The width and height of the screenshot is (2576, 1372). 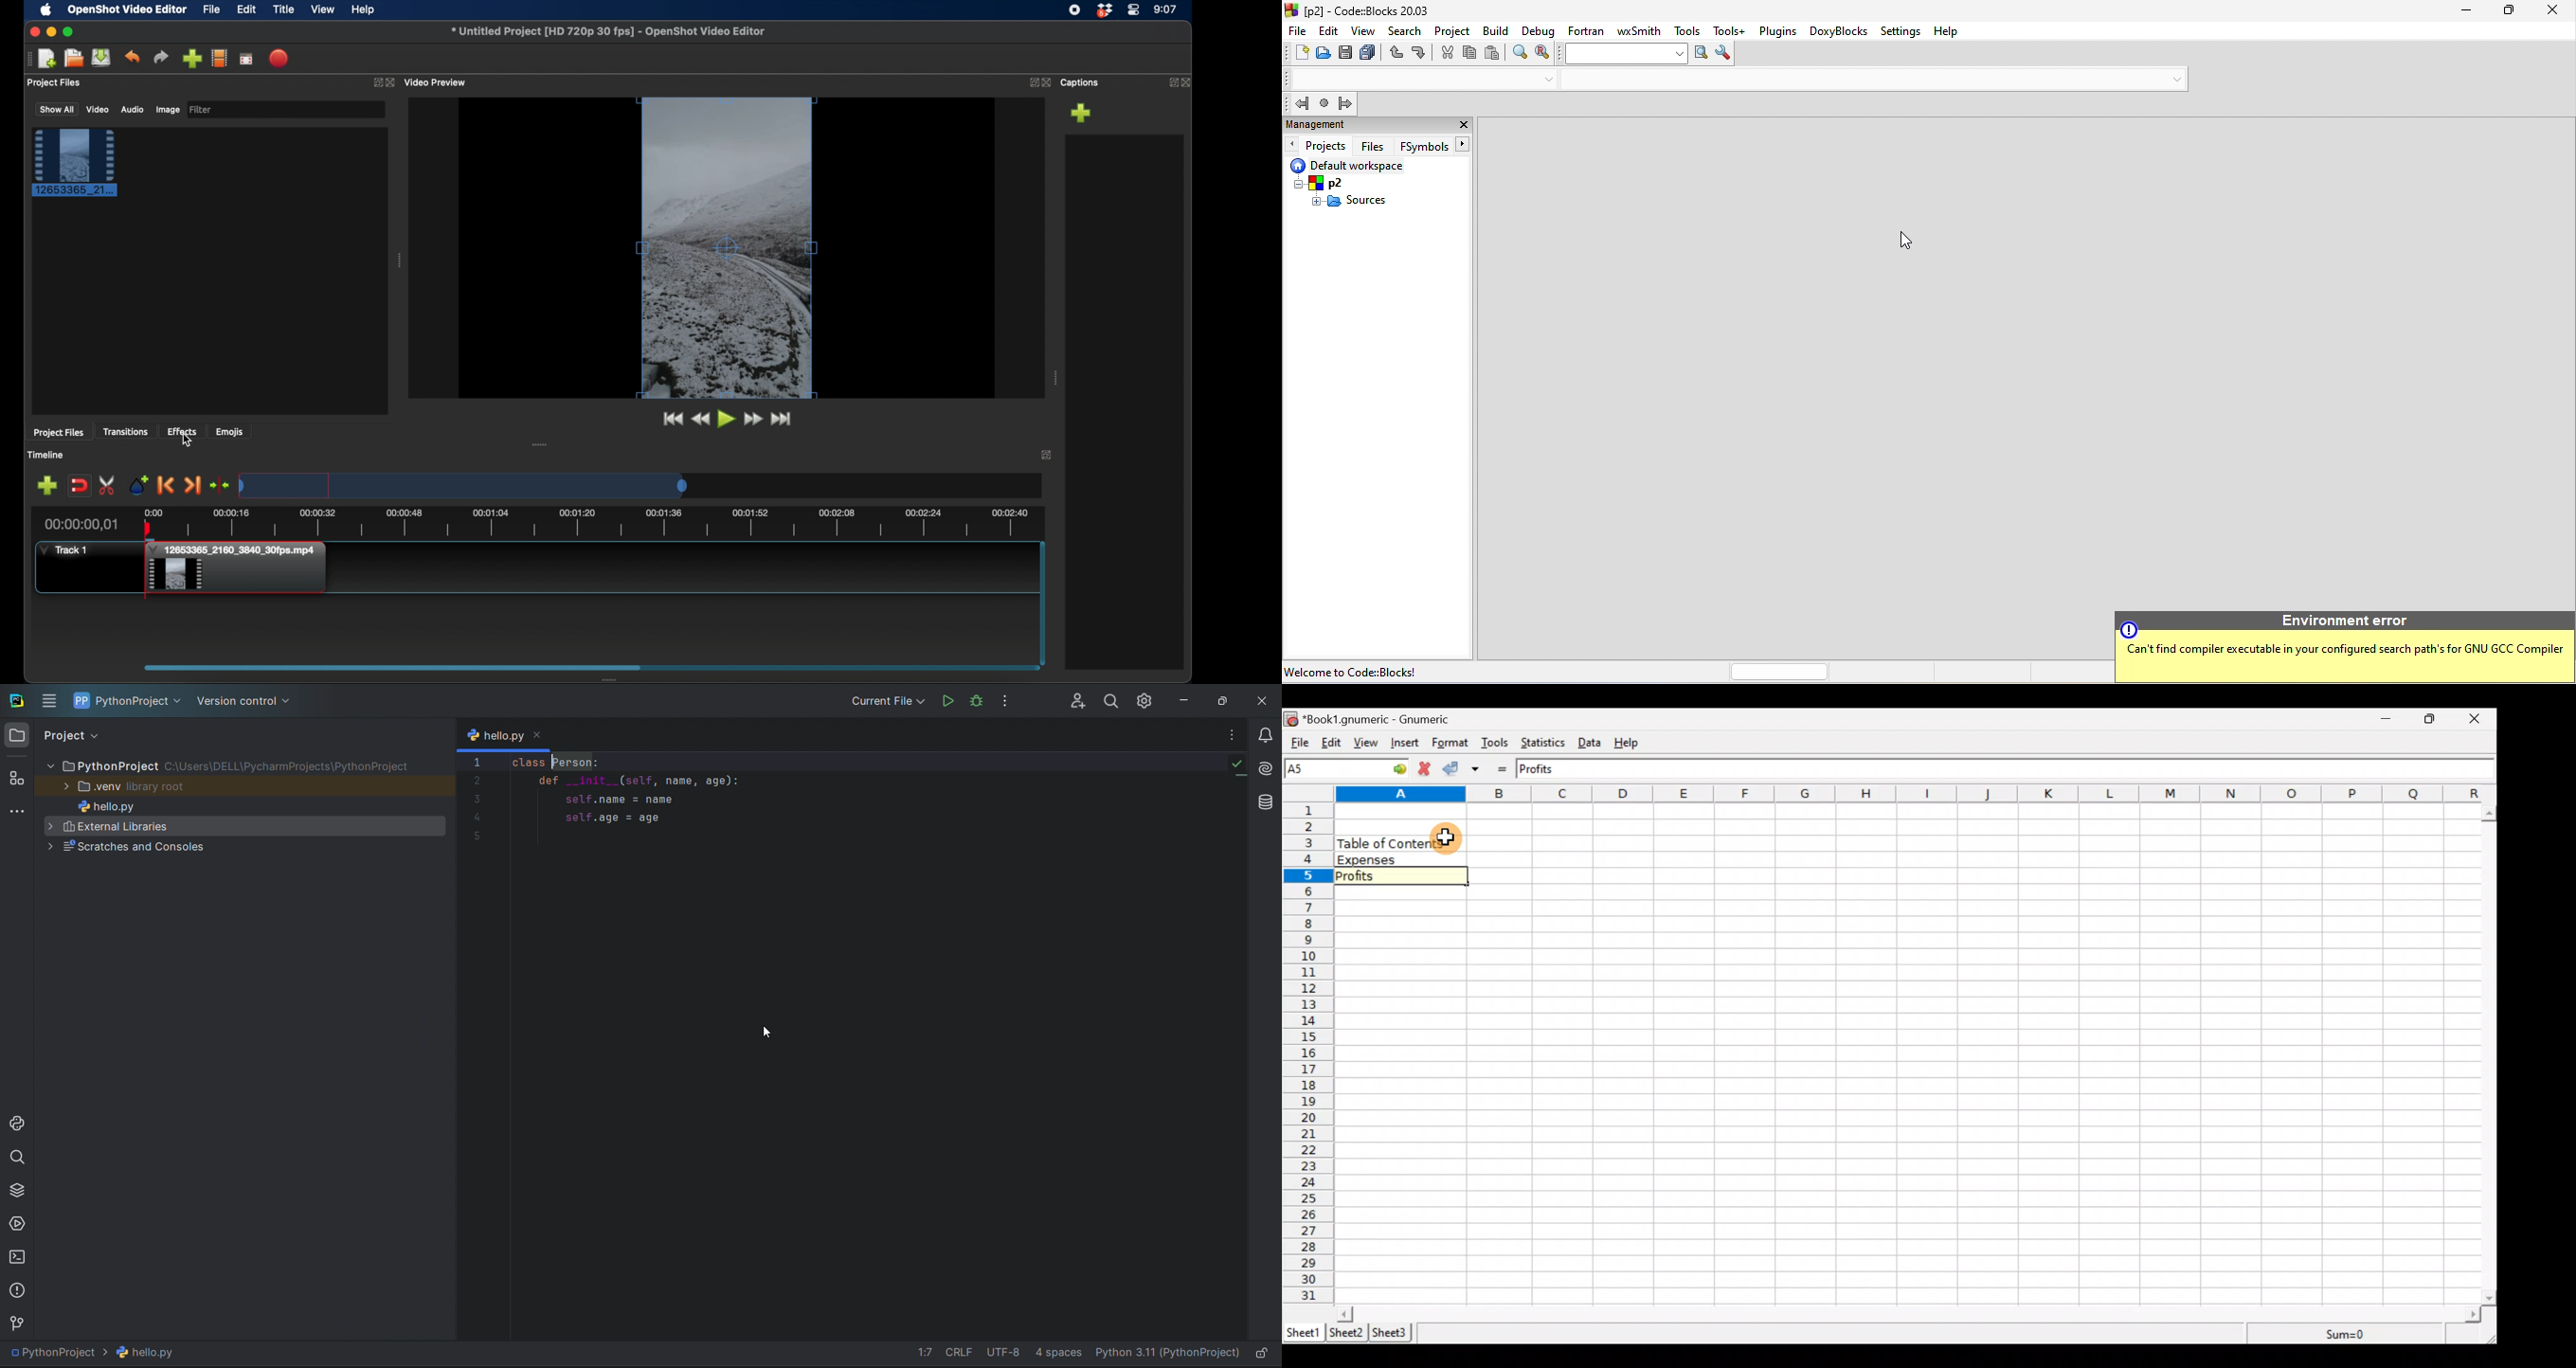 What do you see at coordinates (1450, 744) in the screenshot?
I see `Format` at bounding box center [1450, 744].